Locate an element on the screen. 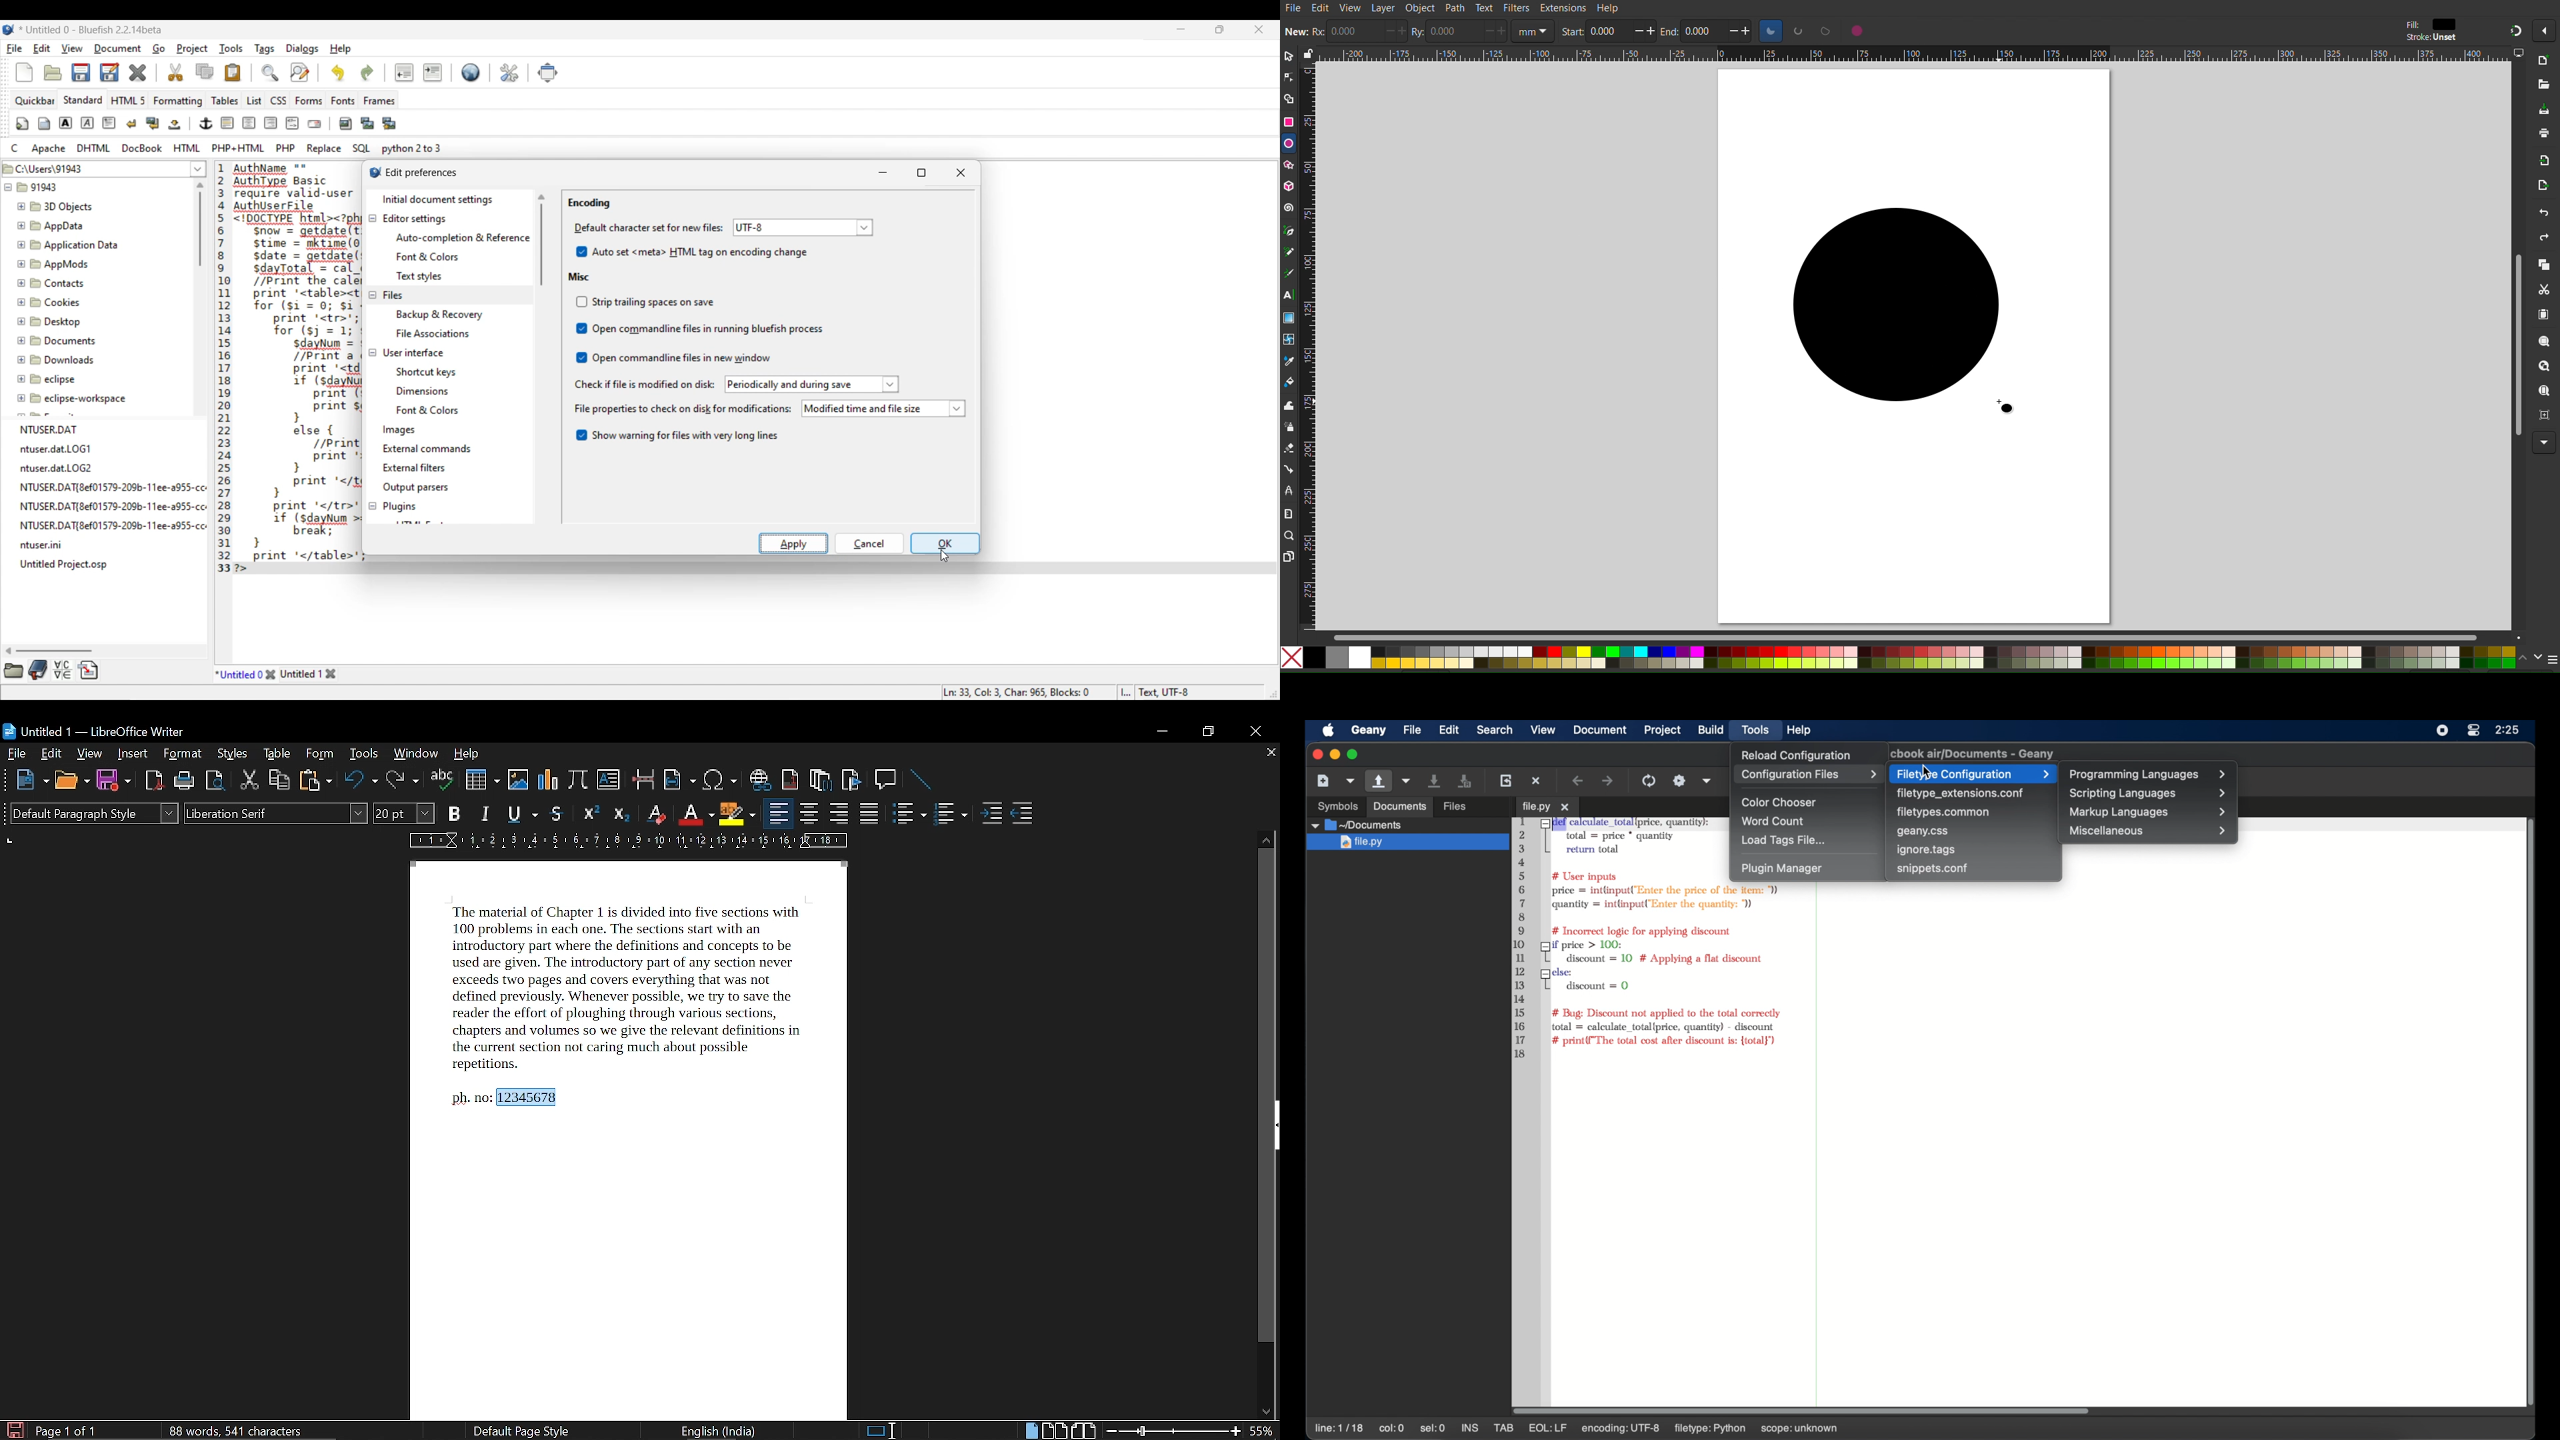 The image size is (2576, 1456). file.py highlighted is located at coordinates (1405, 843).